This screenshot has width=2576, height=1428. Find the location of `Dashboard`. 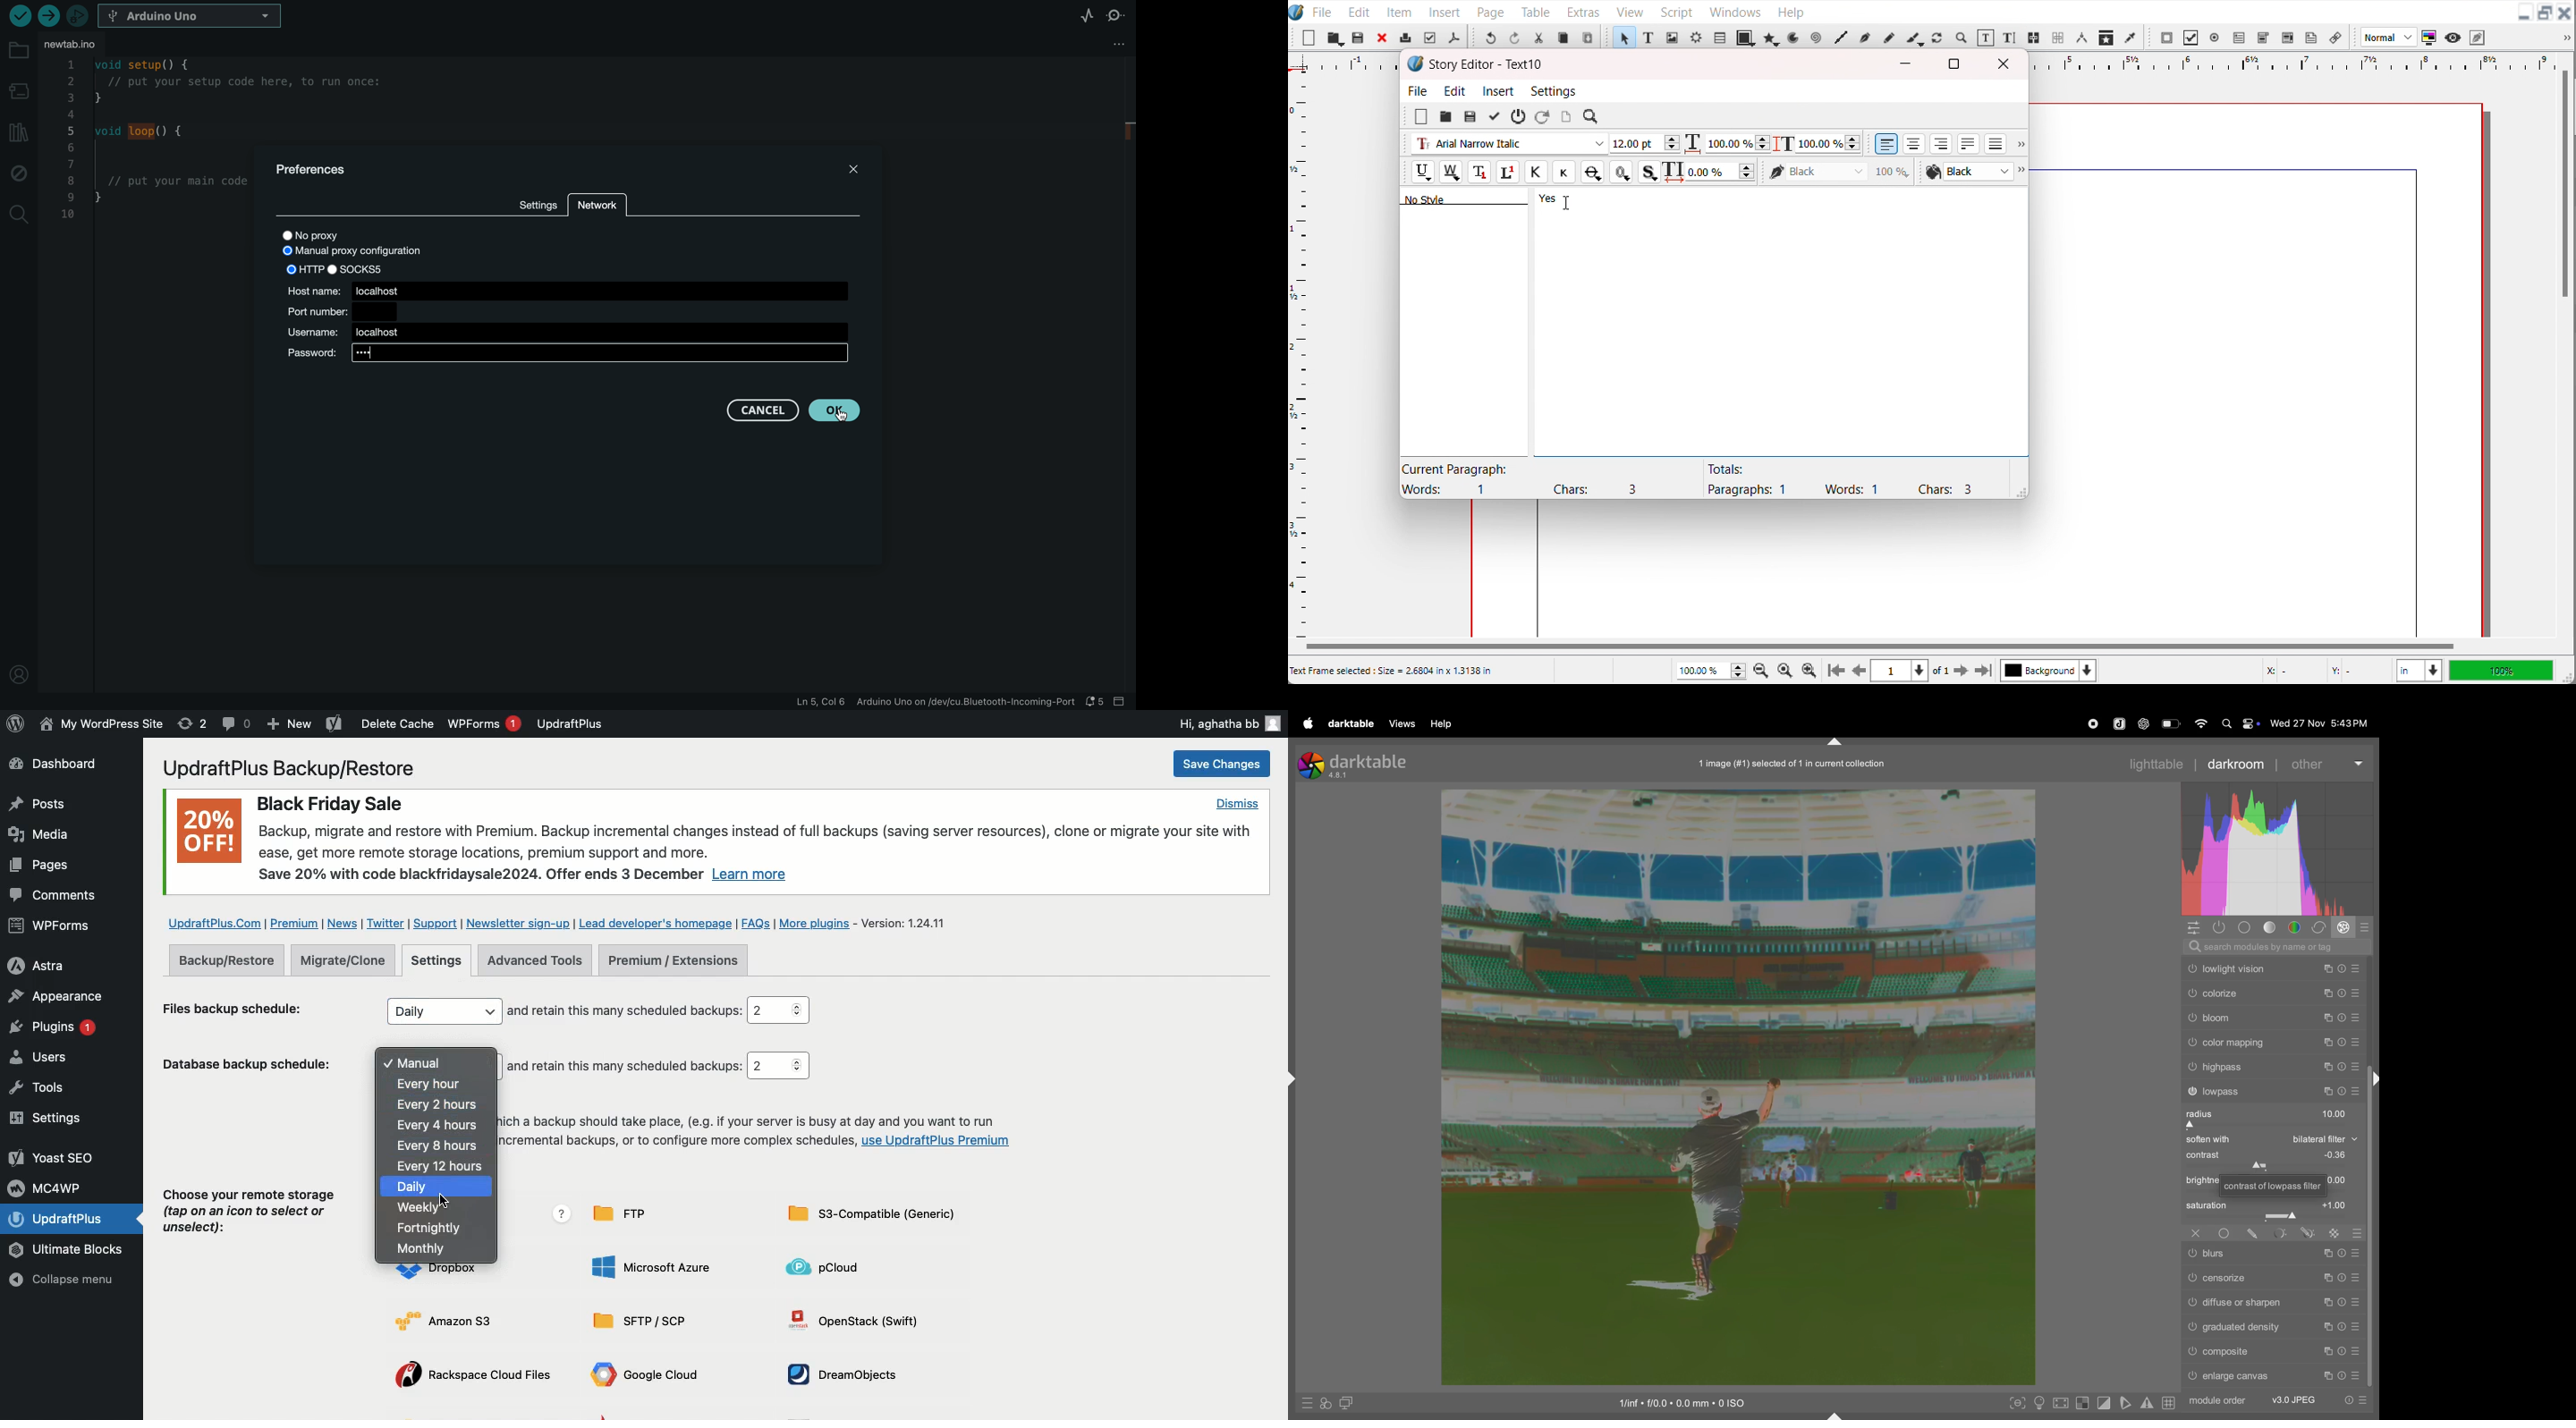

Dashboard is located at coordinates (64, 765).